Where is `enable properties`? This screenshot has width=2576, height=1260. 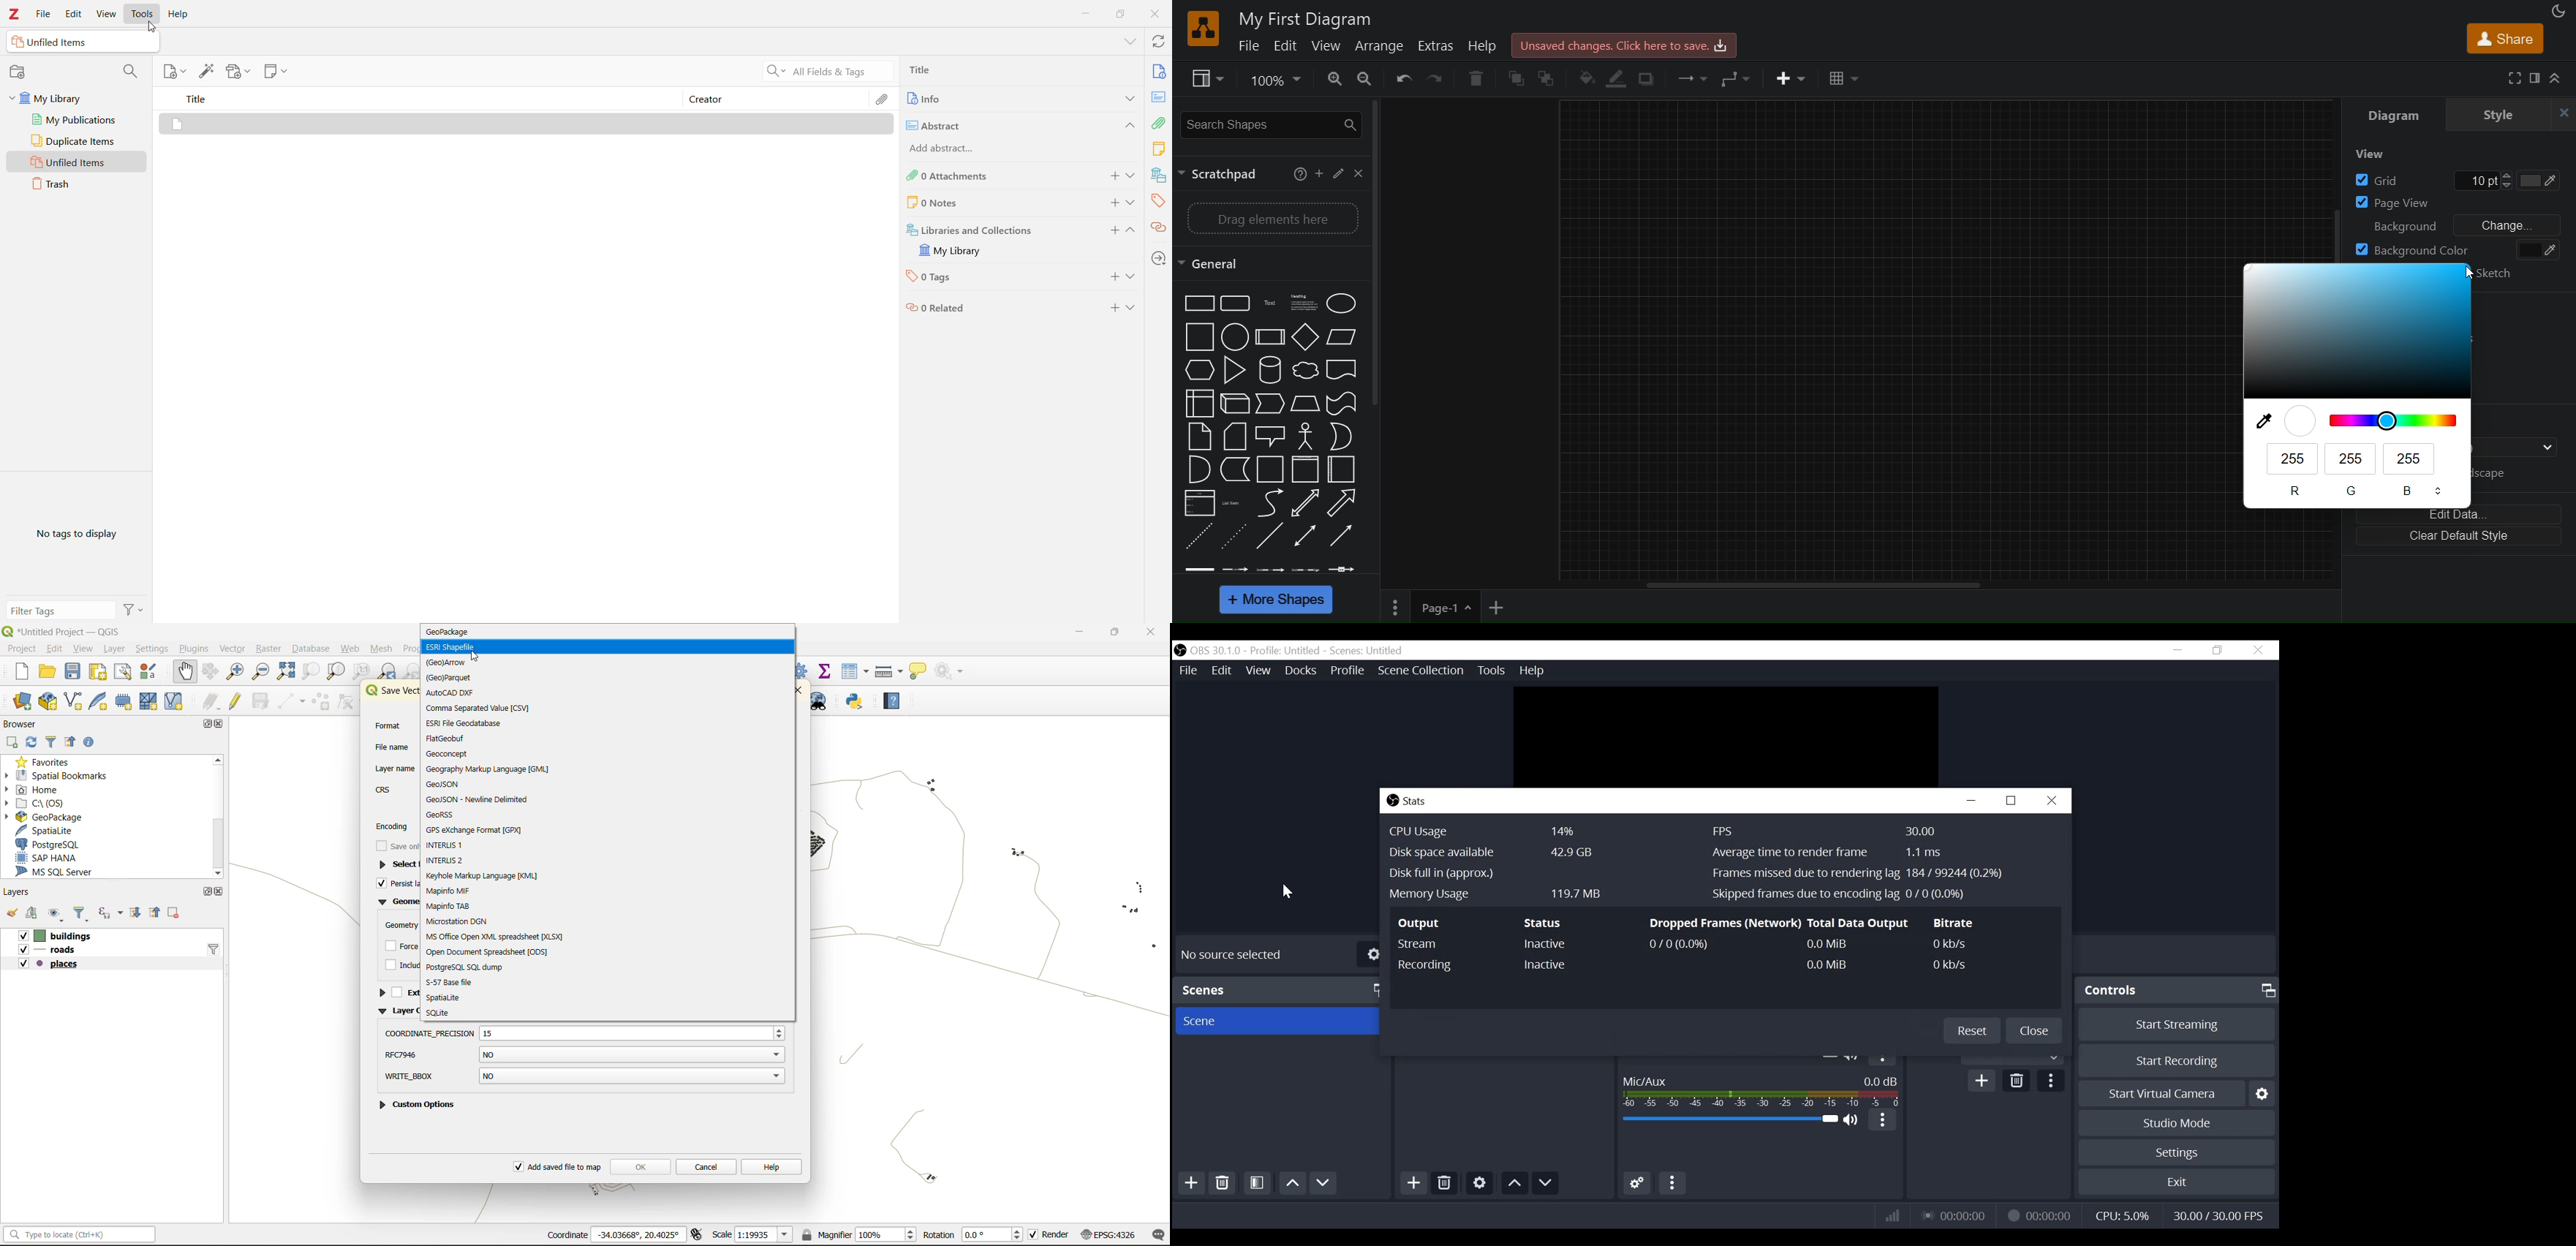
enable properties is located at coordinates (89, 742).